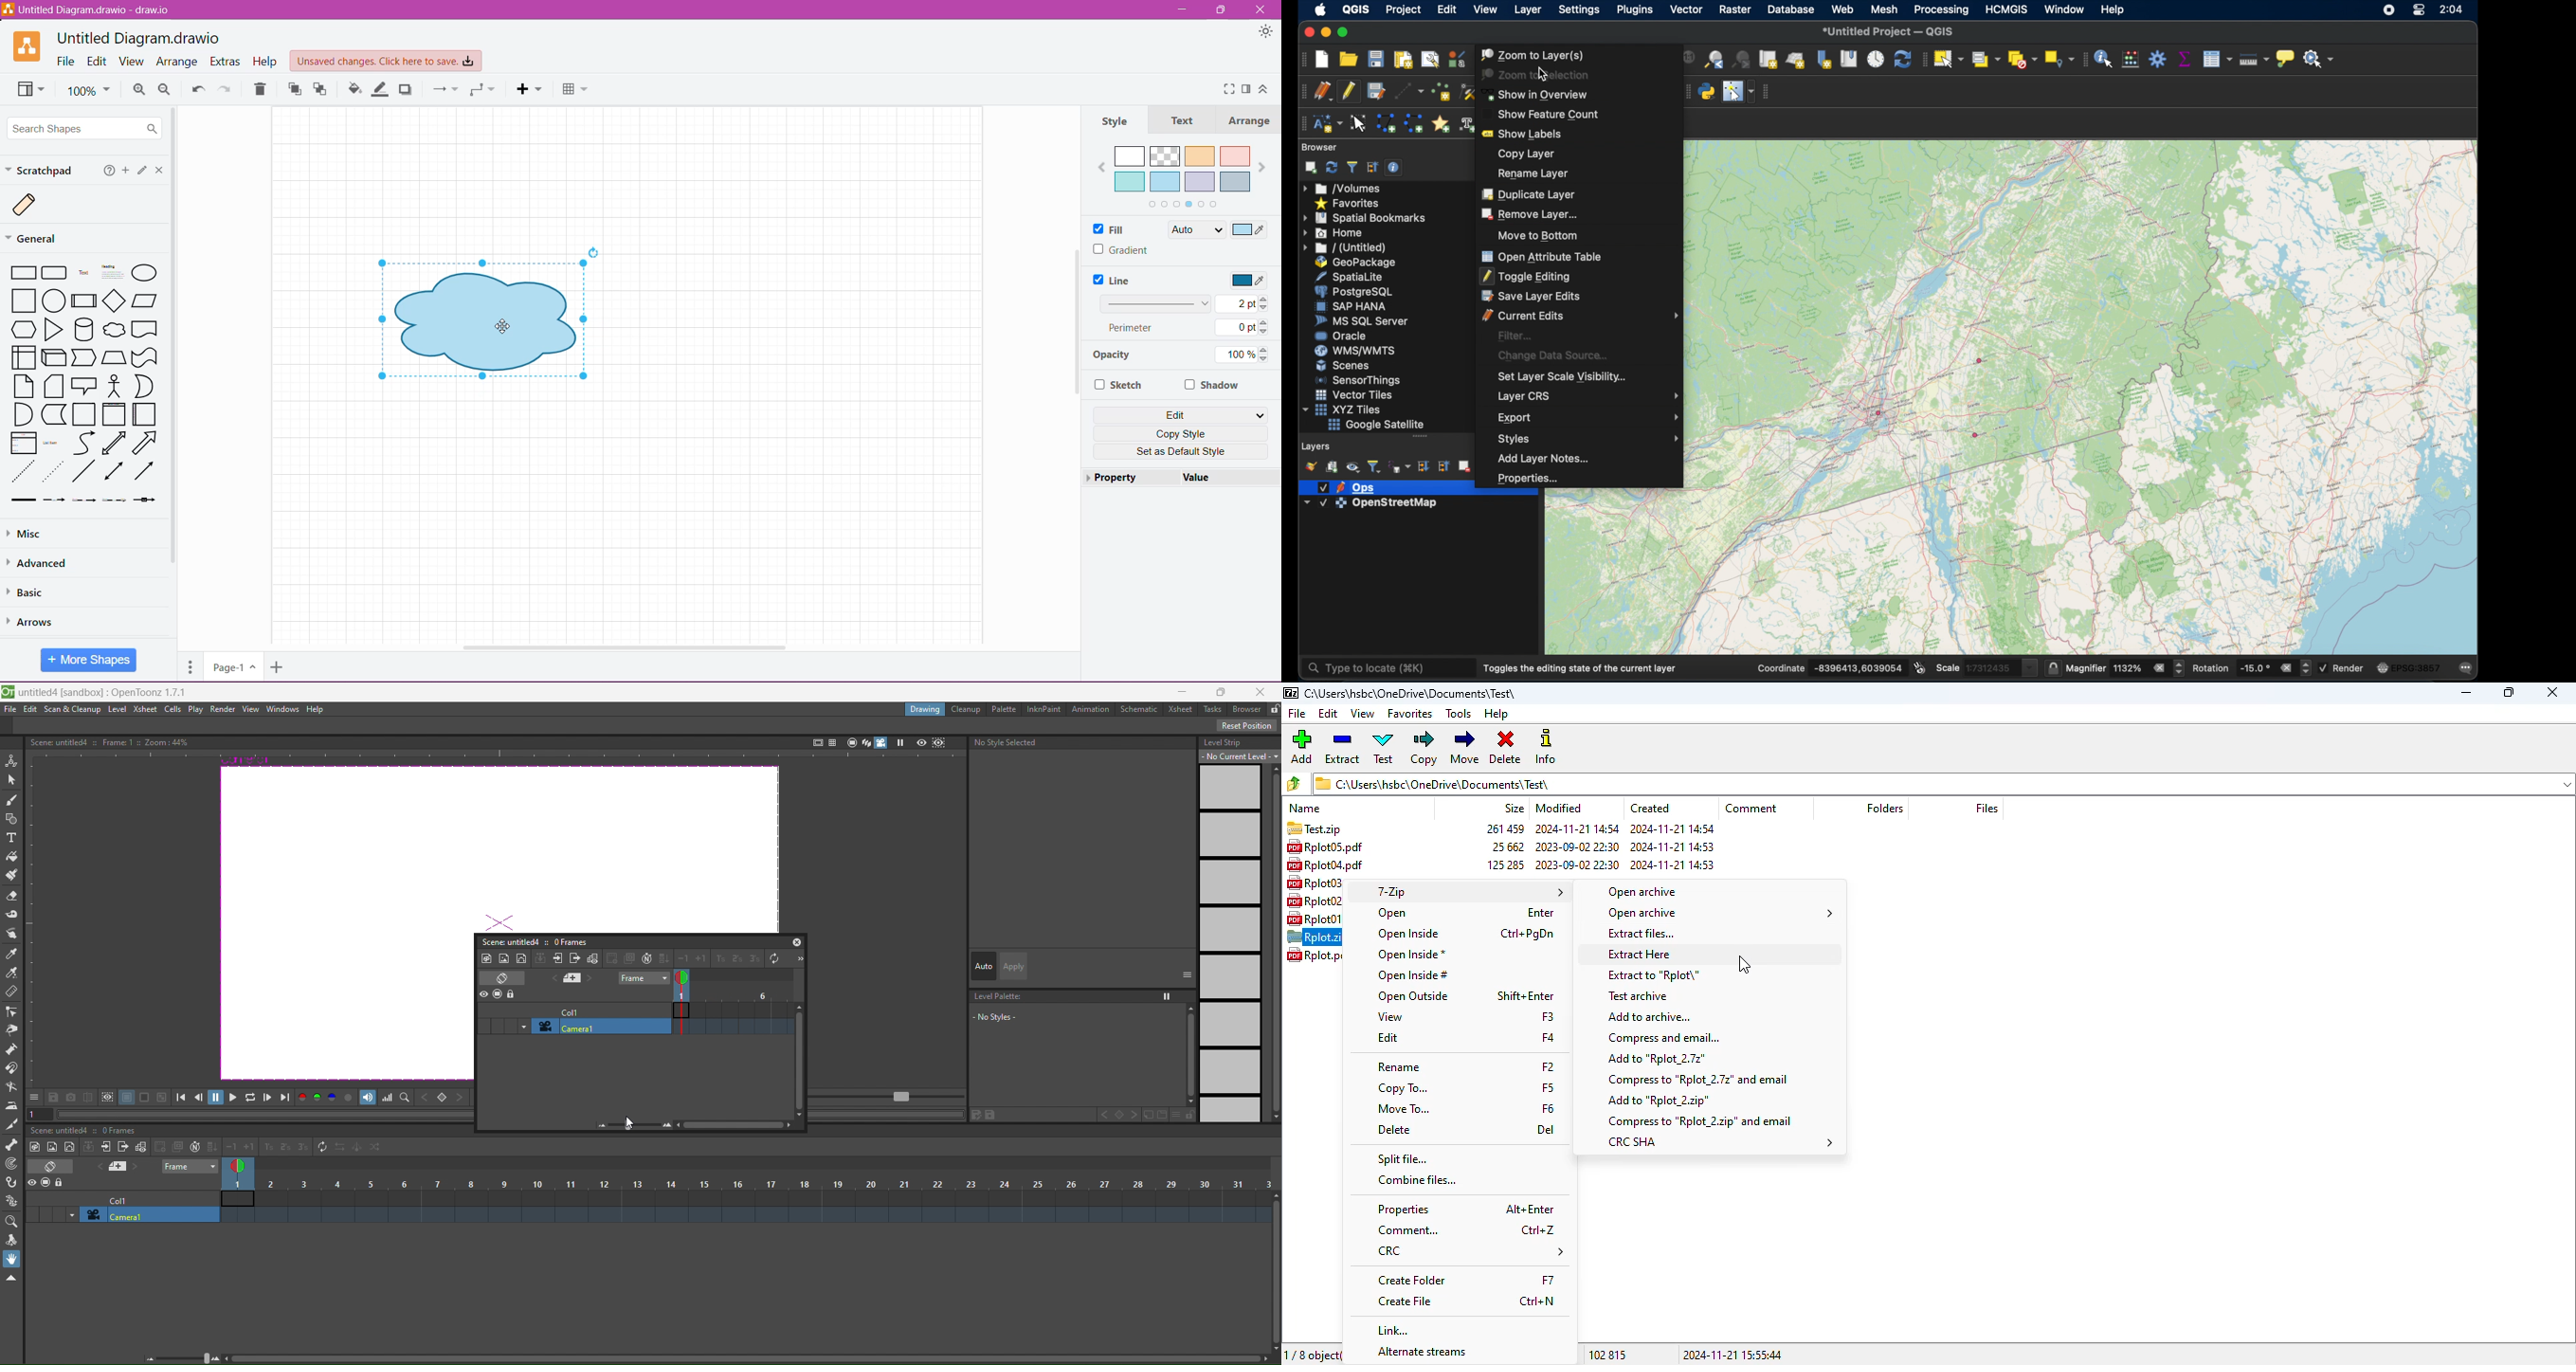 Image resolution: width=2576 pixels, height=1372 pixels. Describe the element at coordinates (1182, 451) in the screenshot. I see `Set as Default Style` at that location.